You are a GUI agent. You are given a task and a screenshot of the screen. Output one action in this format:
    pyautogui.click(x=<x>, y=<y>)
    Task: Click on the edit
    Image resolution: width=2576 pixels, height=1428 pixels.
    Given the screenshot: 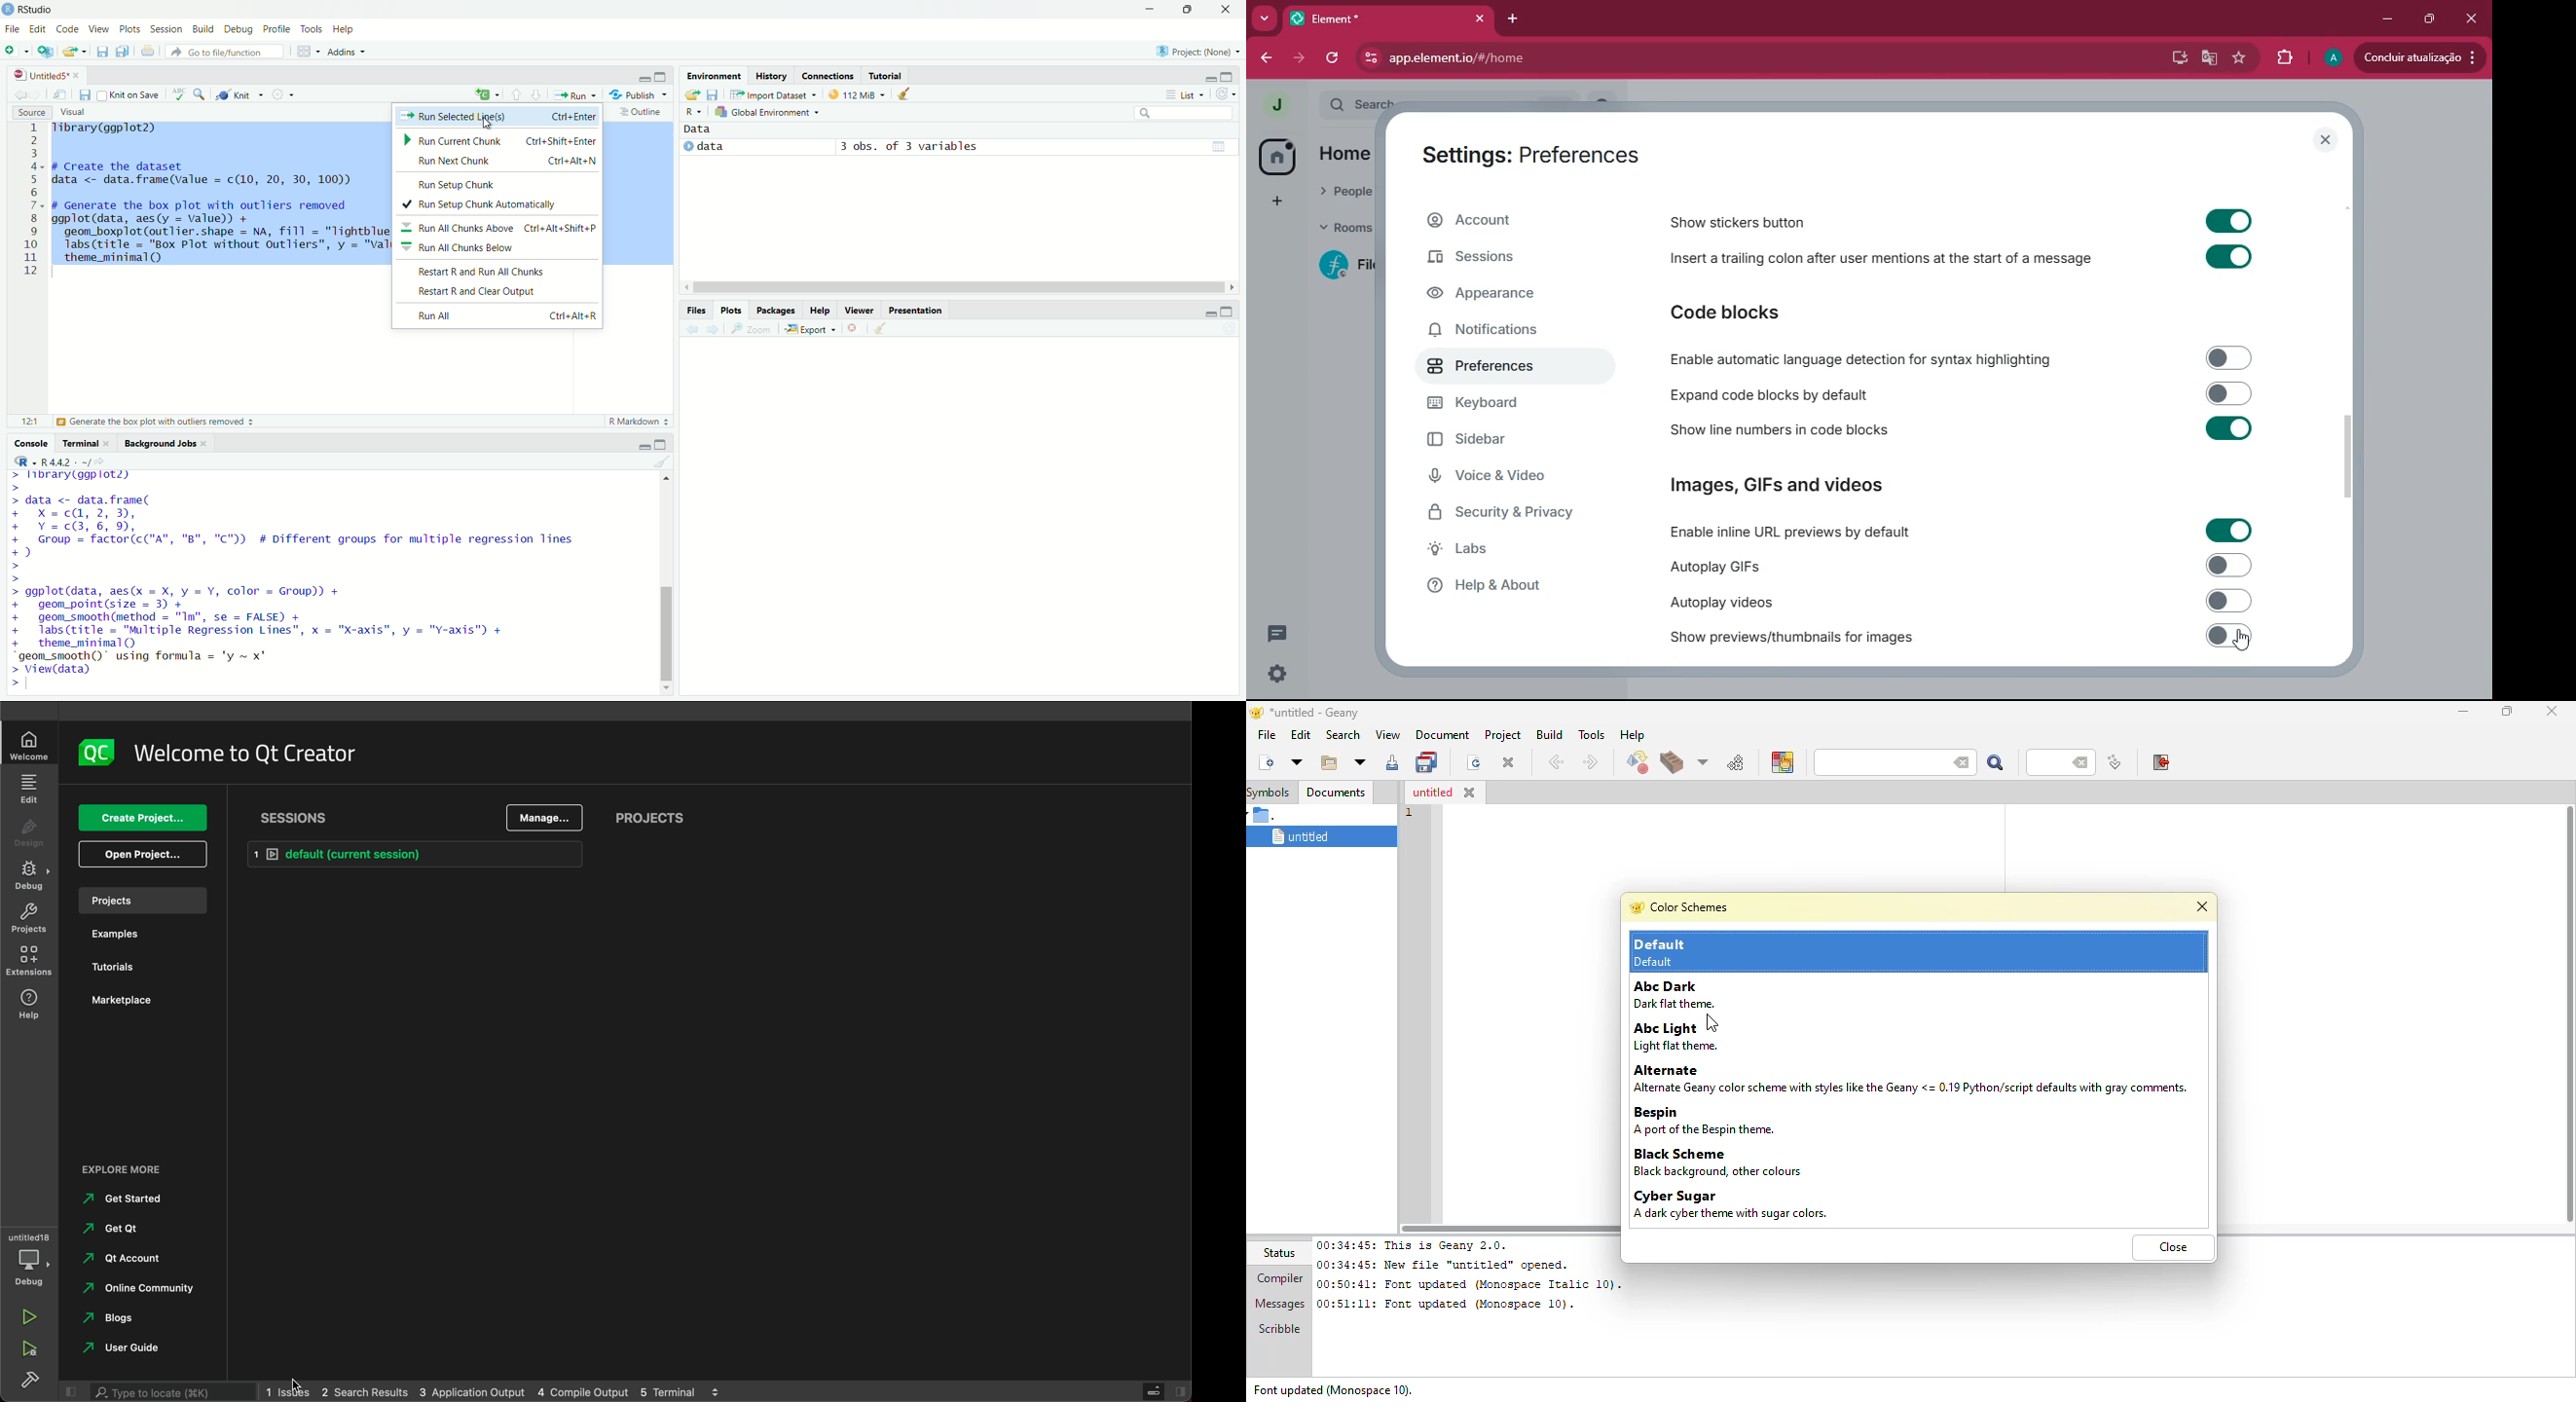 What is the action you would take?
    pyautogui.click(x=31, y=790)
    